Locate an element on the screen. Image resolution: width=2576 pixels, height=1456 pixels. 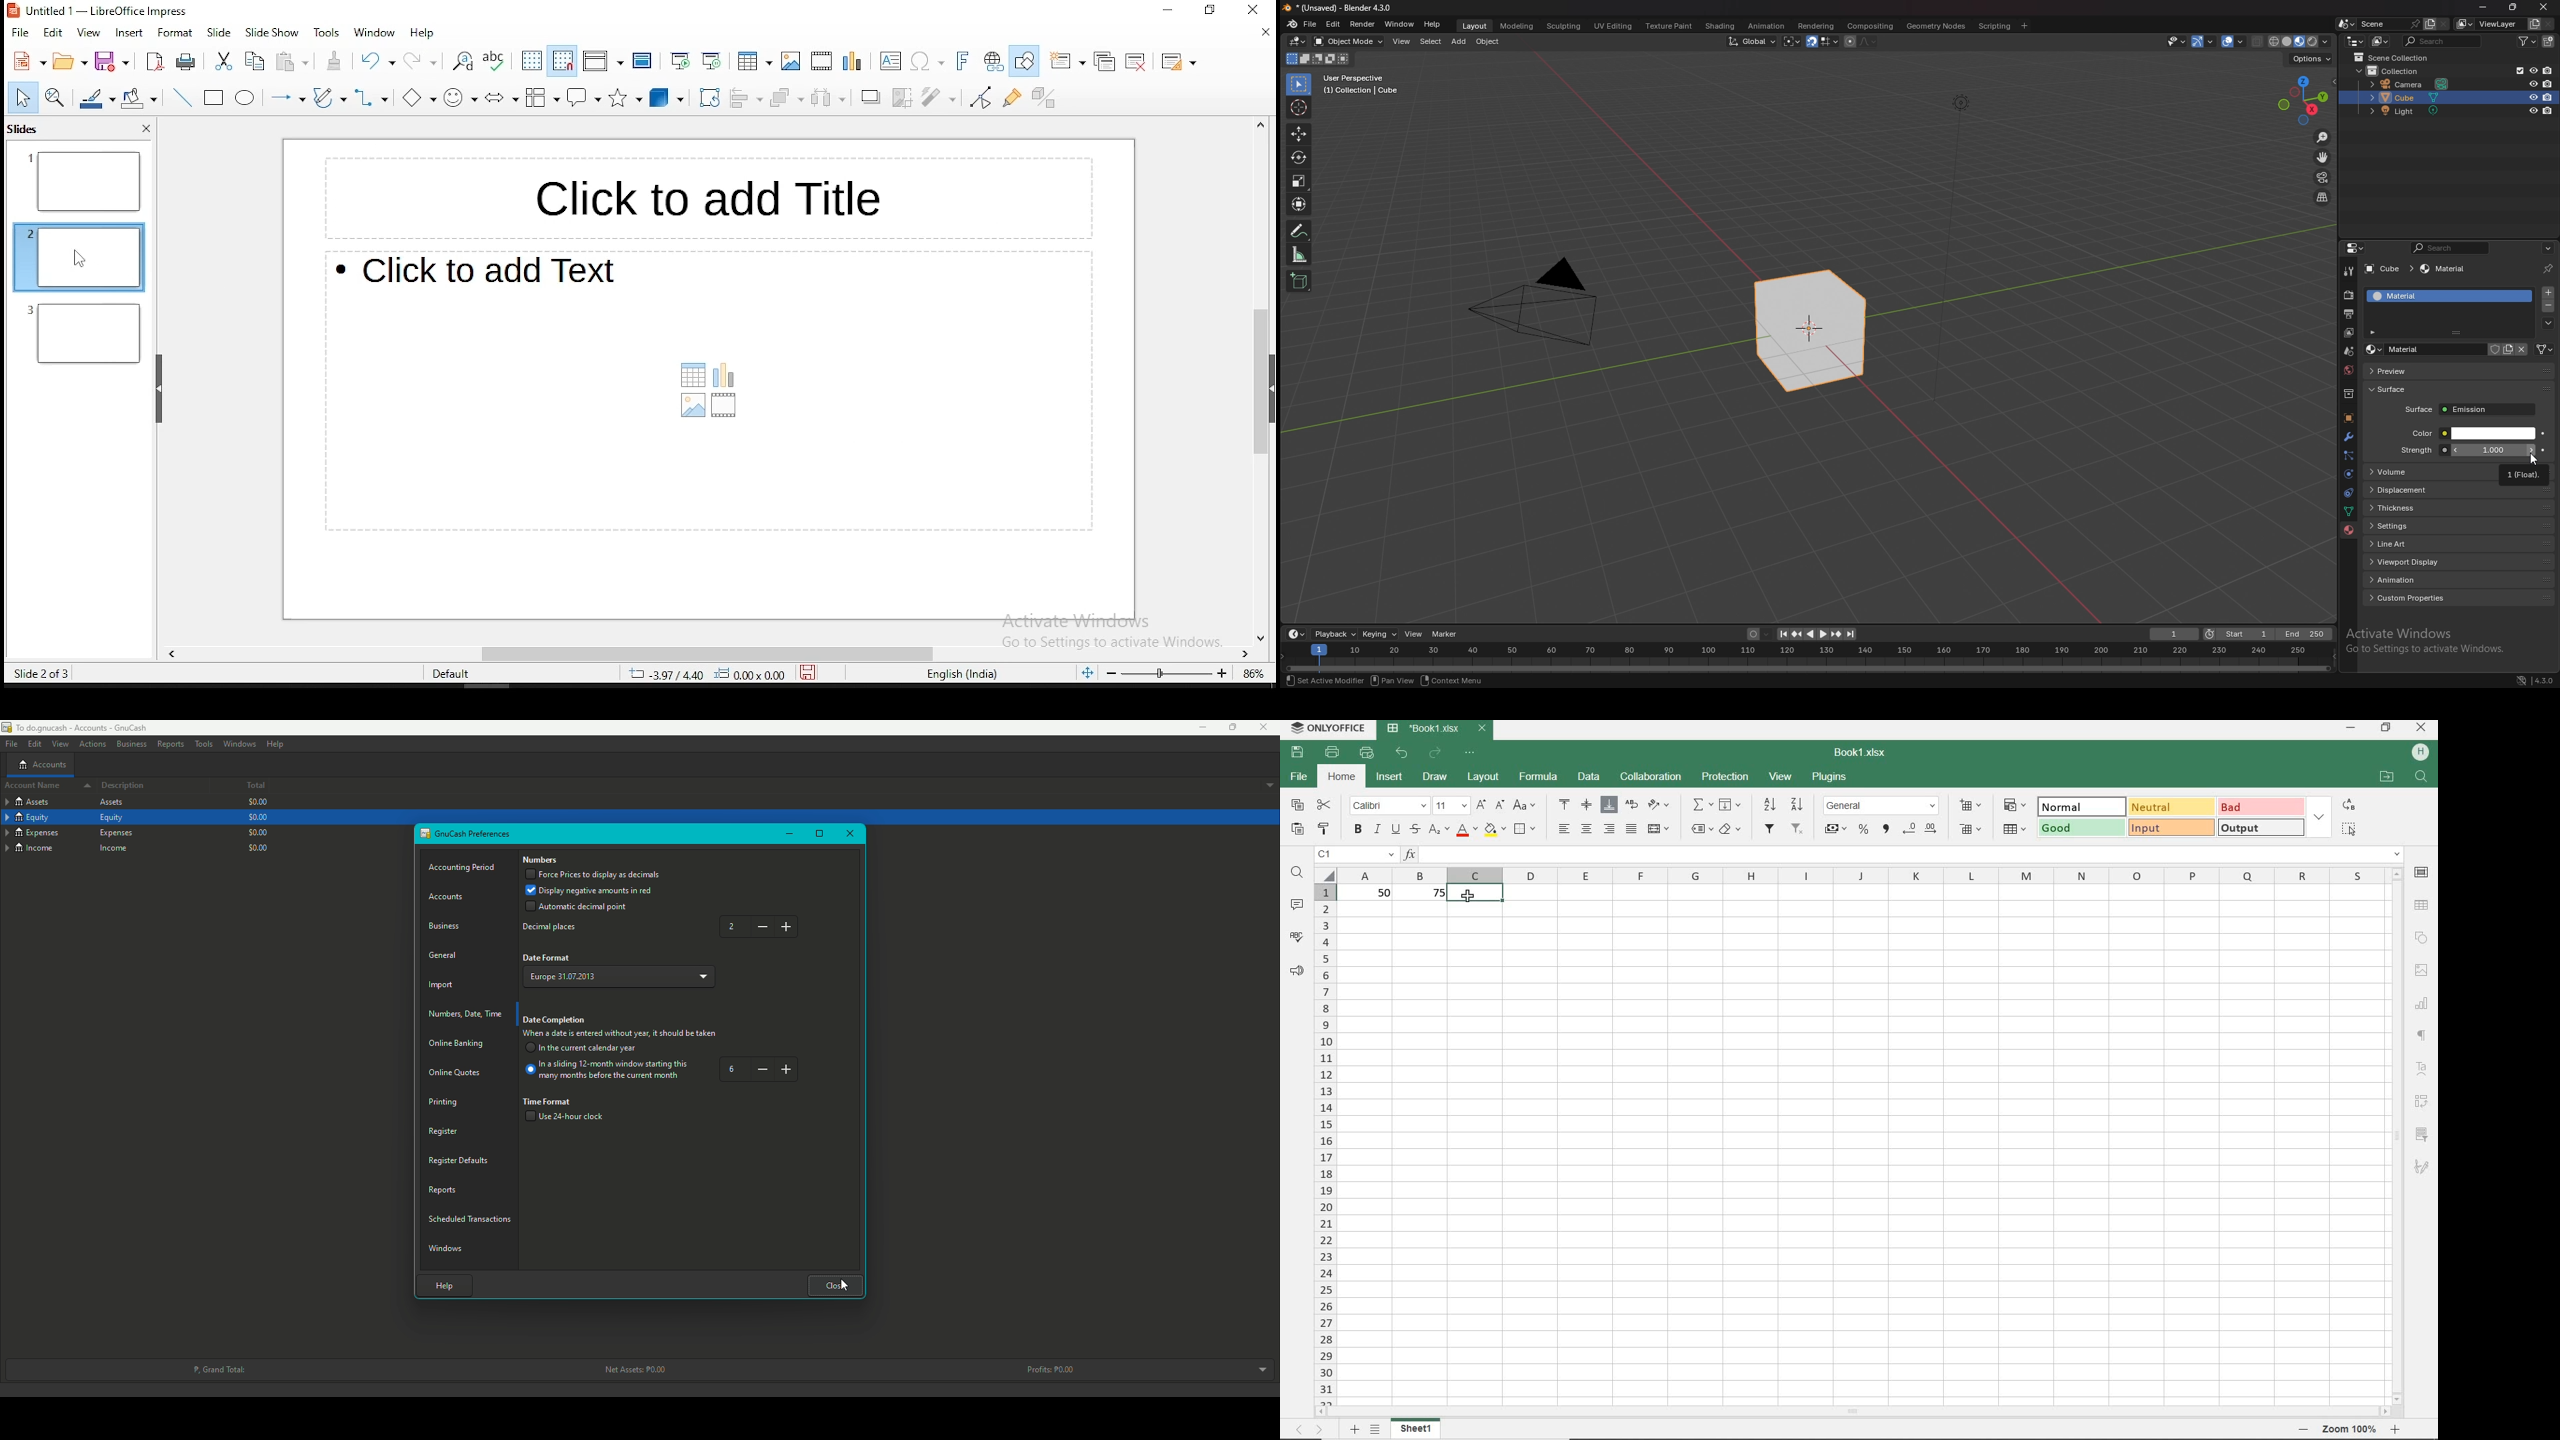
zoom is located at coordinates (2348, 1430).